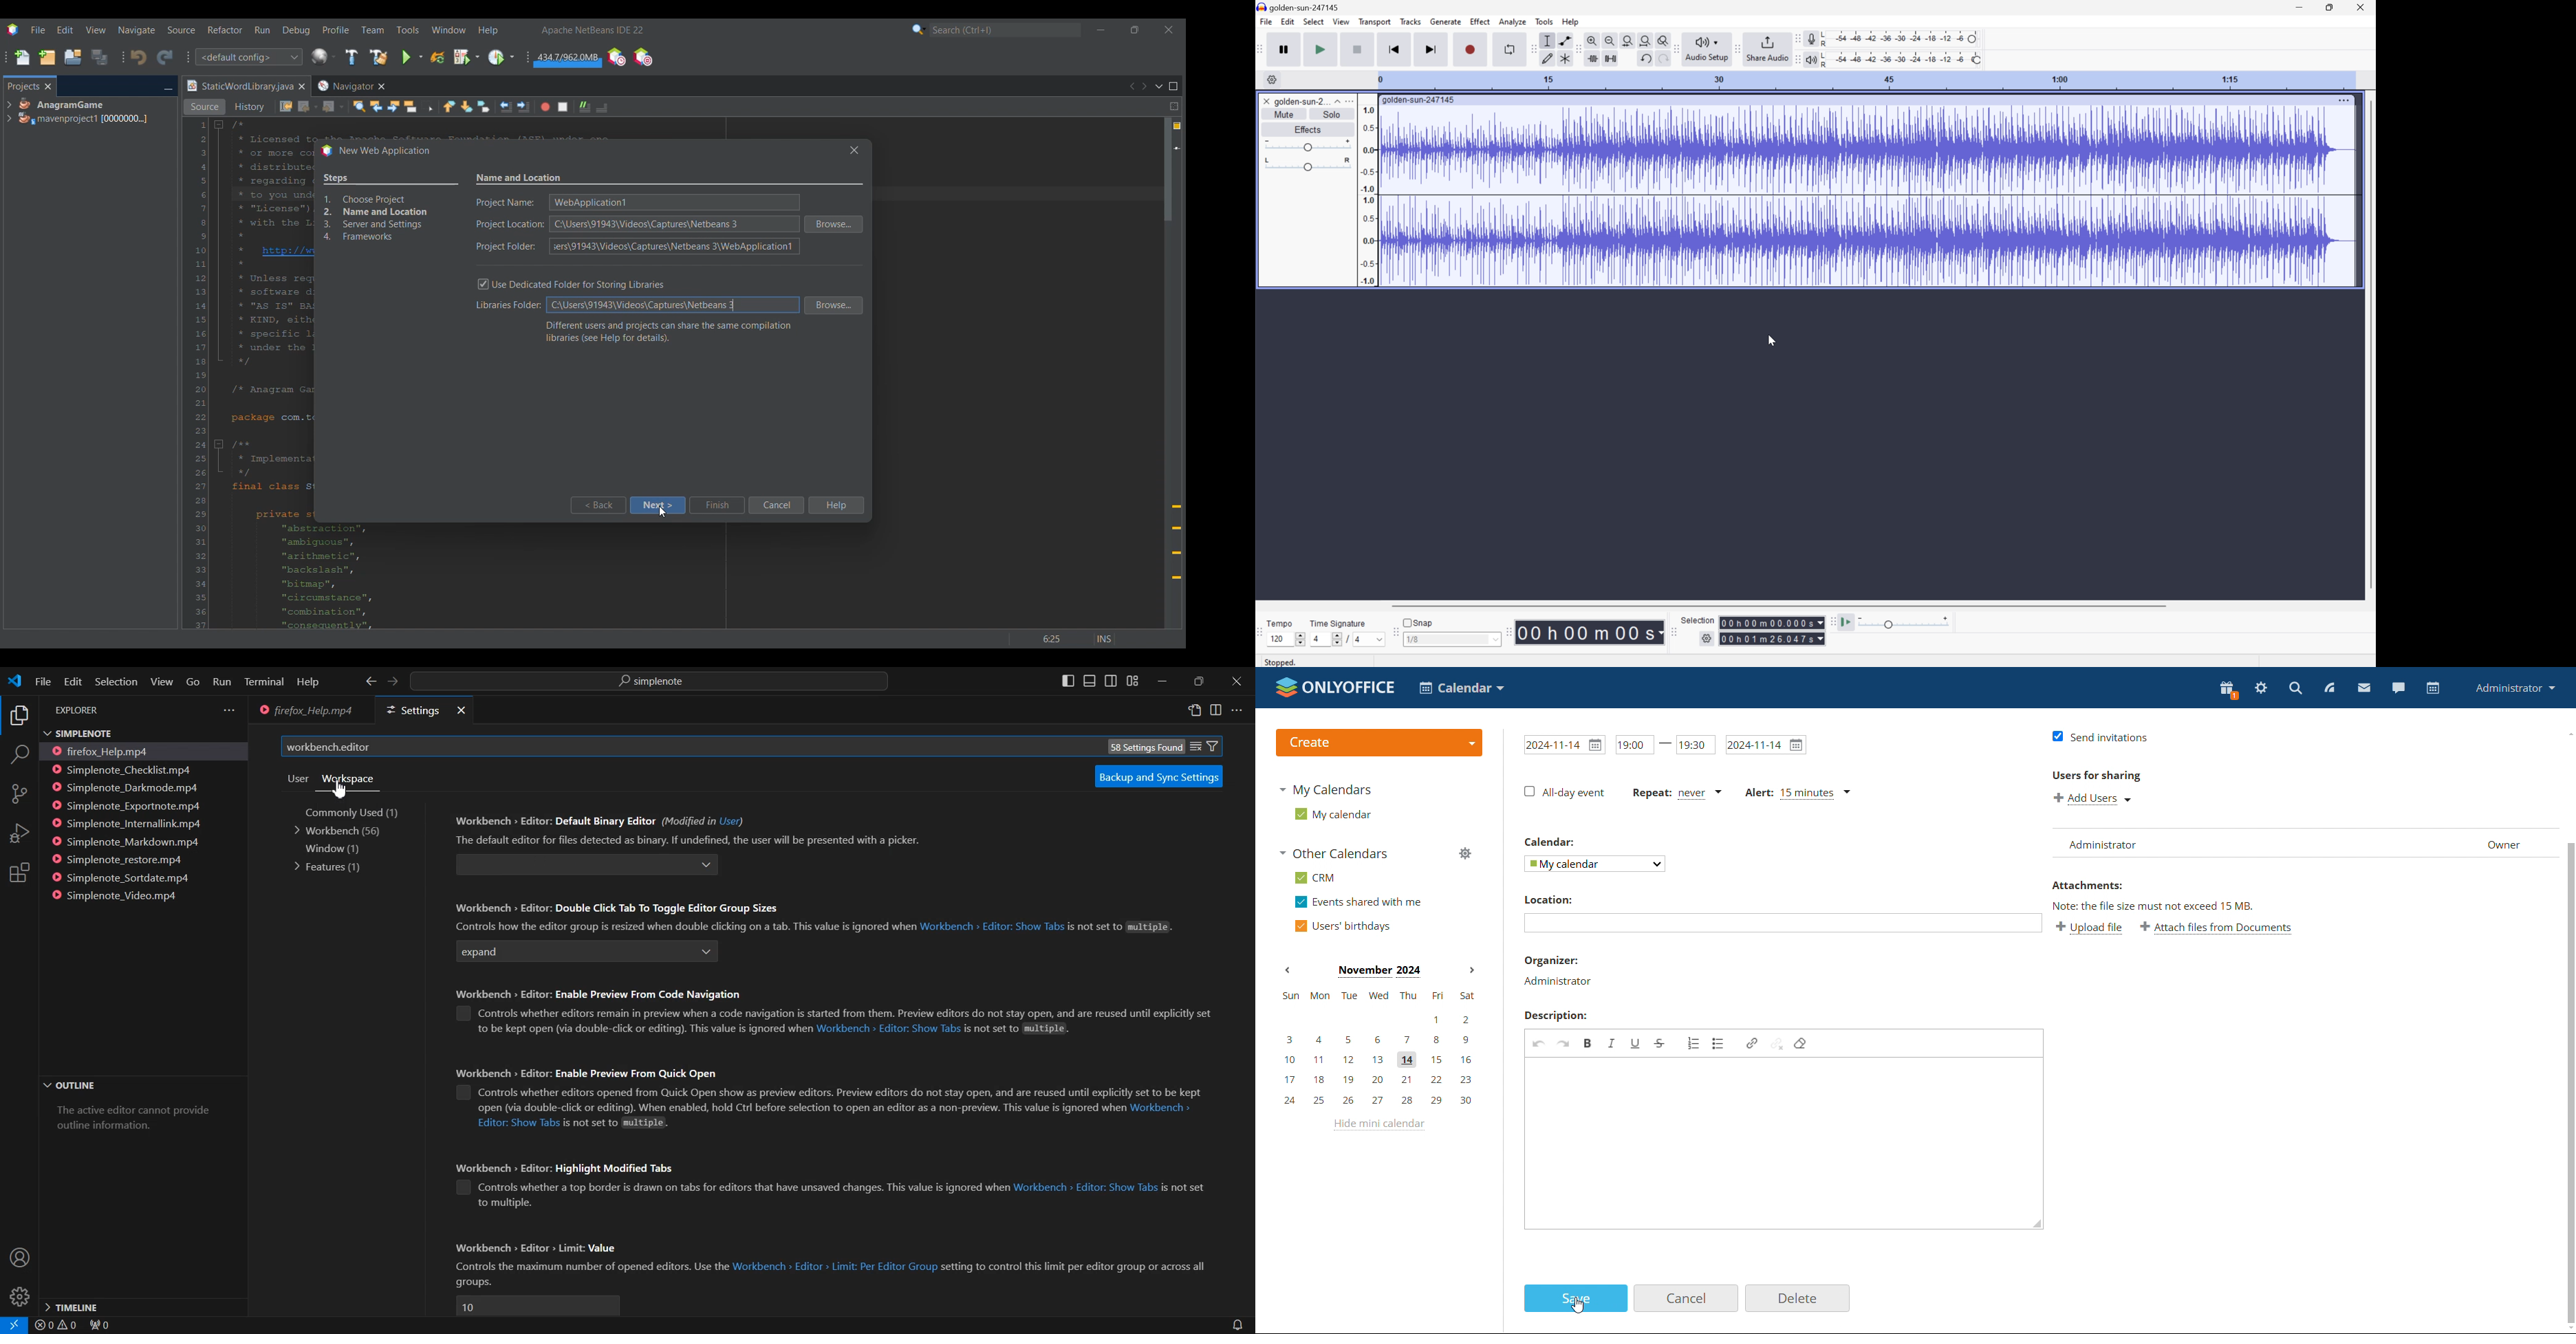 The height and width of the screenshot is (1344, 2576). I want to click on Workbench > Editor: Highlight Modified Tabs, so click(574, 1167).